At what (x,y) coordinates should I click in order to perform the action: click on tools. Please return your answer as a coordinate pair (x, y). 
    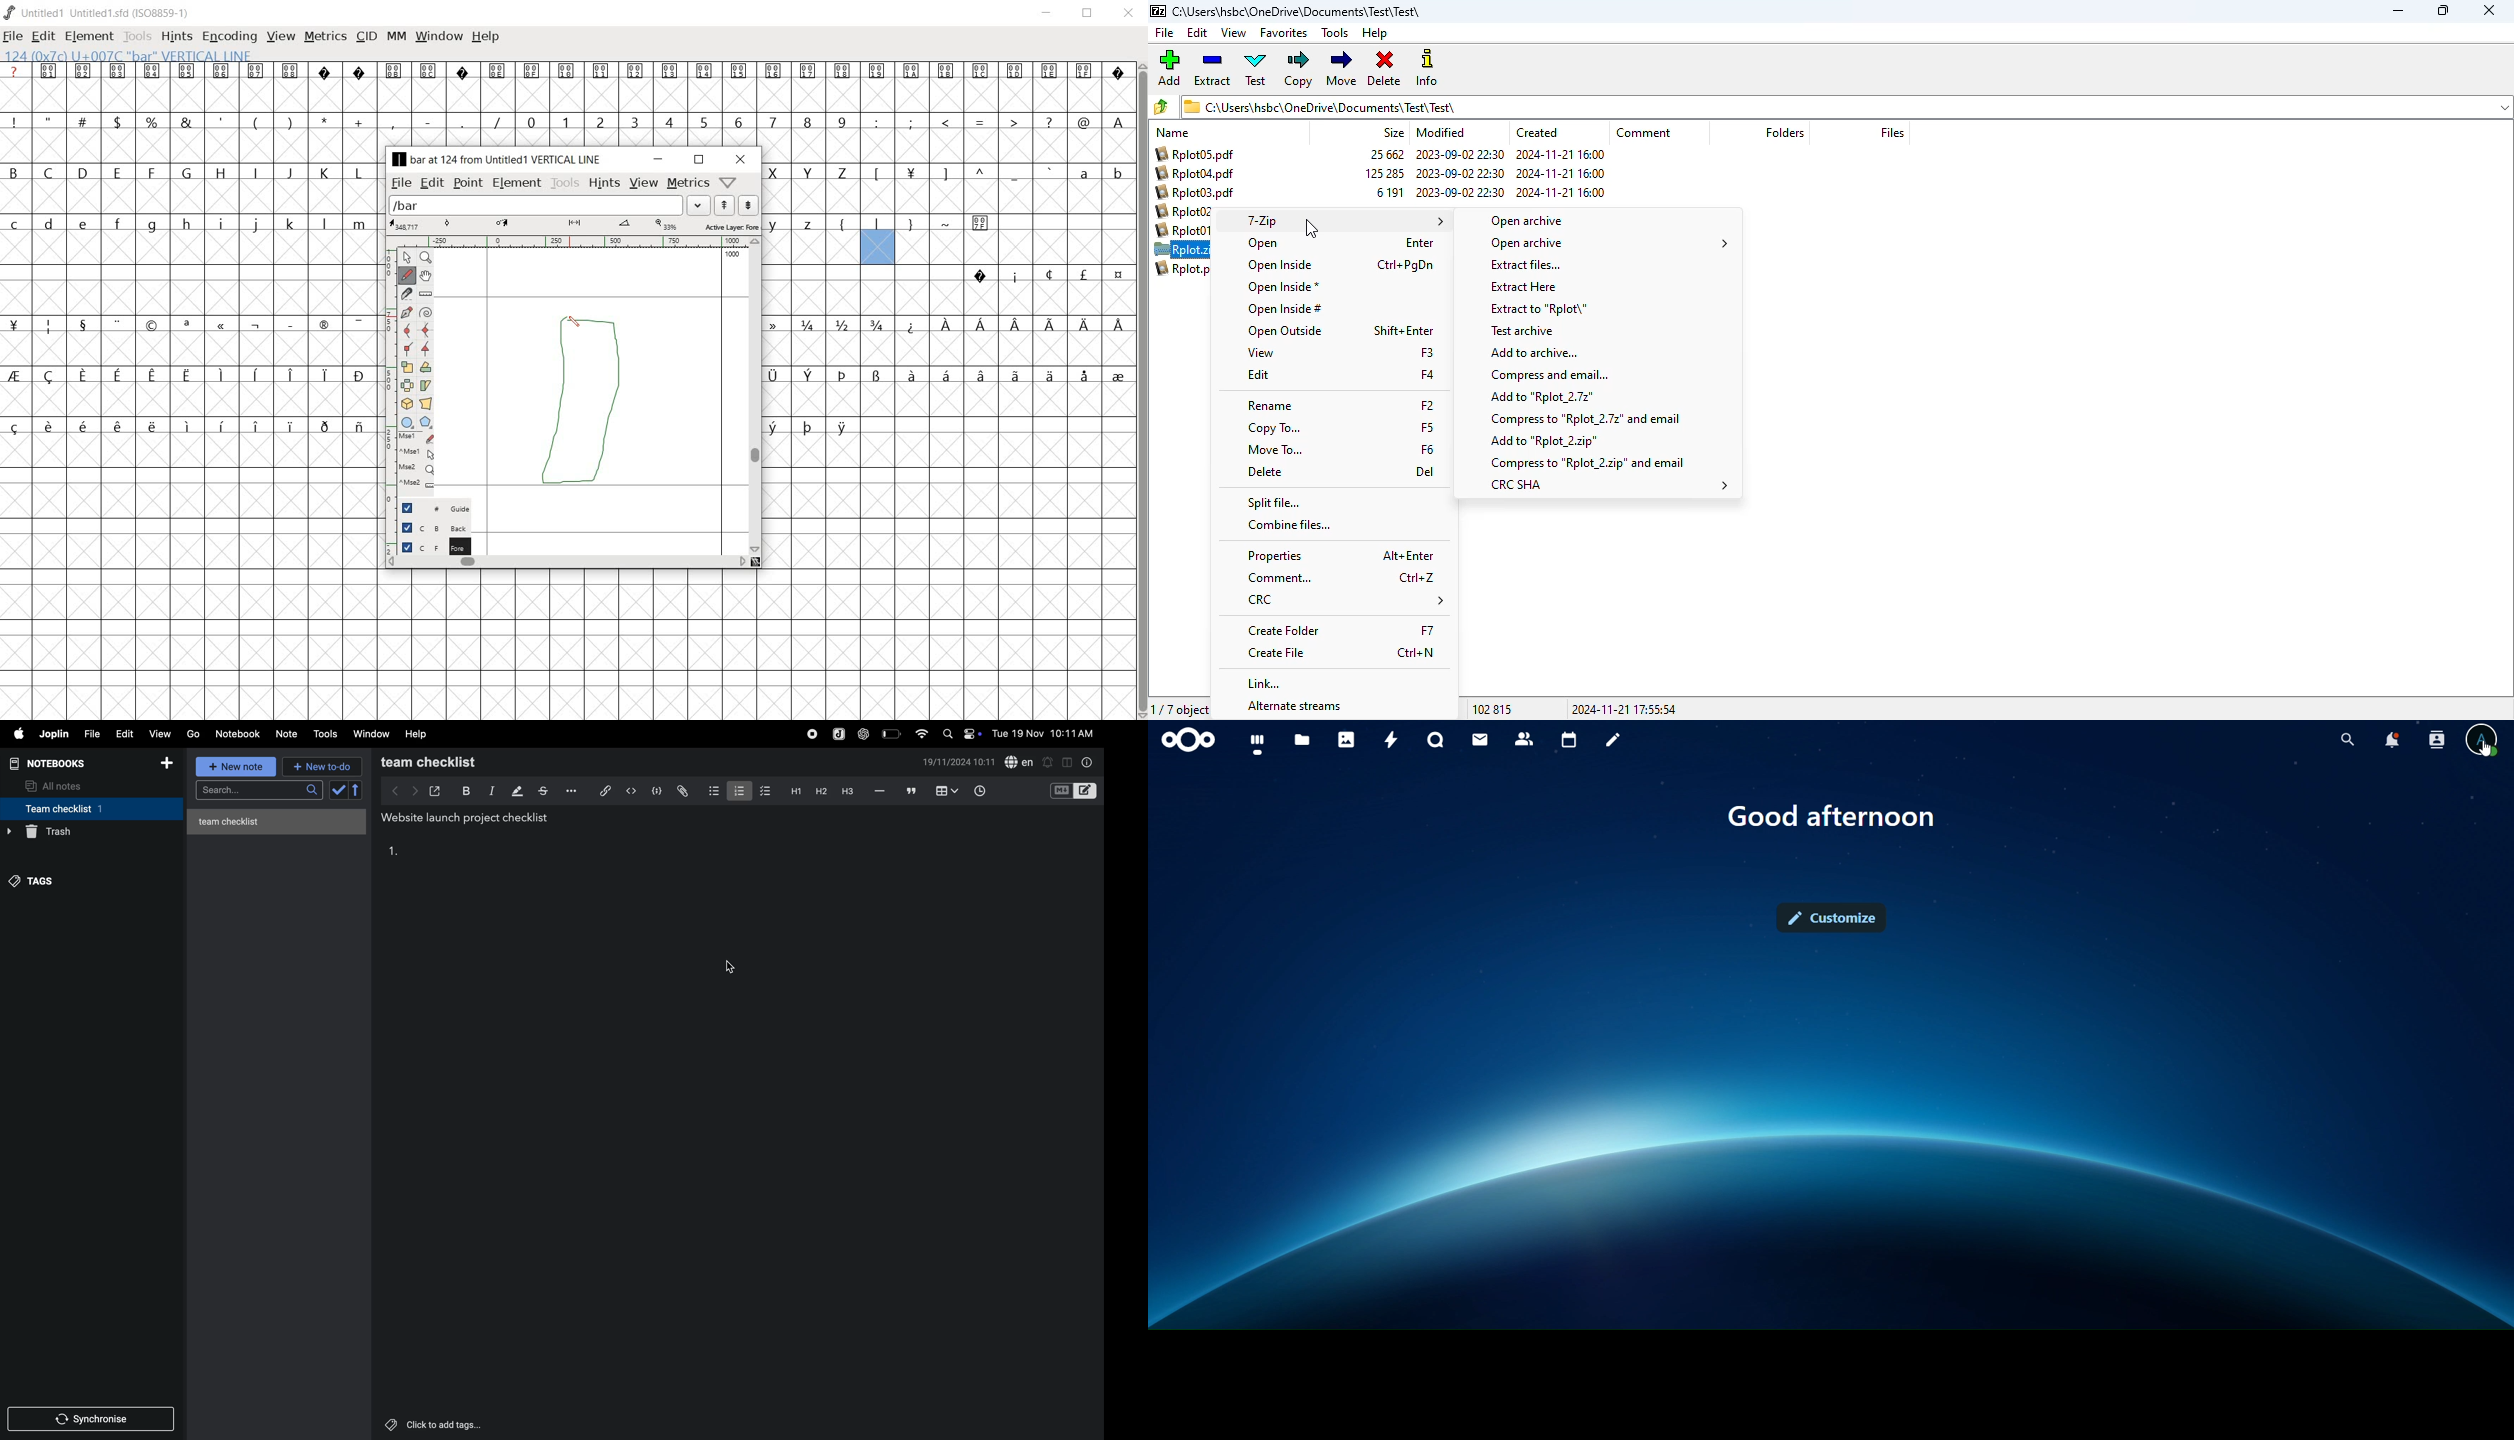
    Looking at the image, I should click on (564, 182).